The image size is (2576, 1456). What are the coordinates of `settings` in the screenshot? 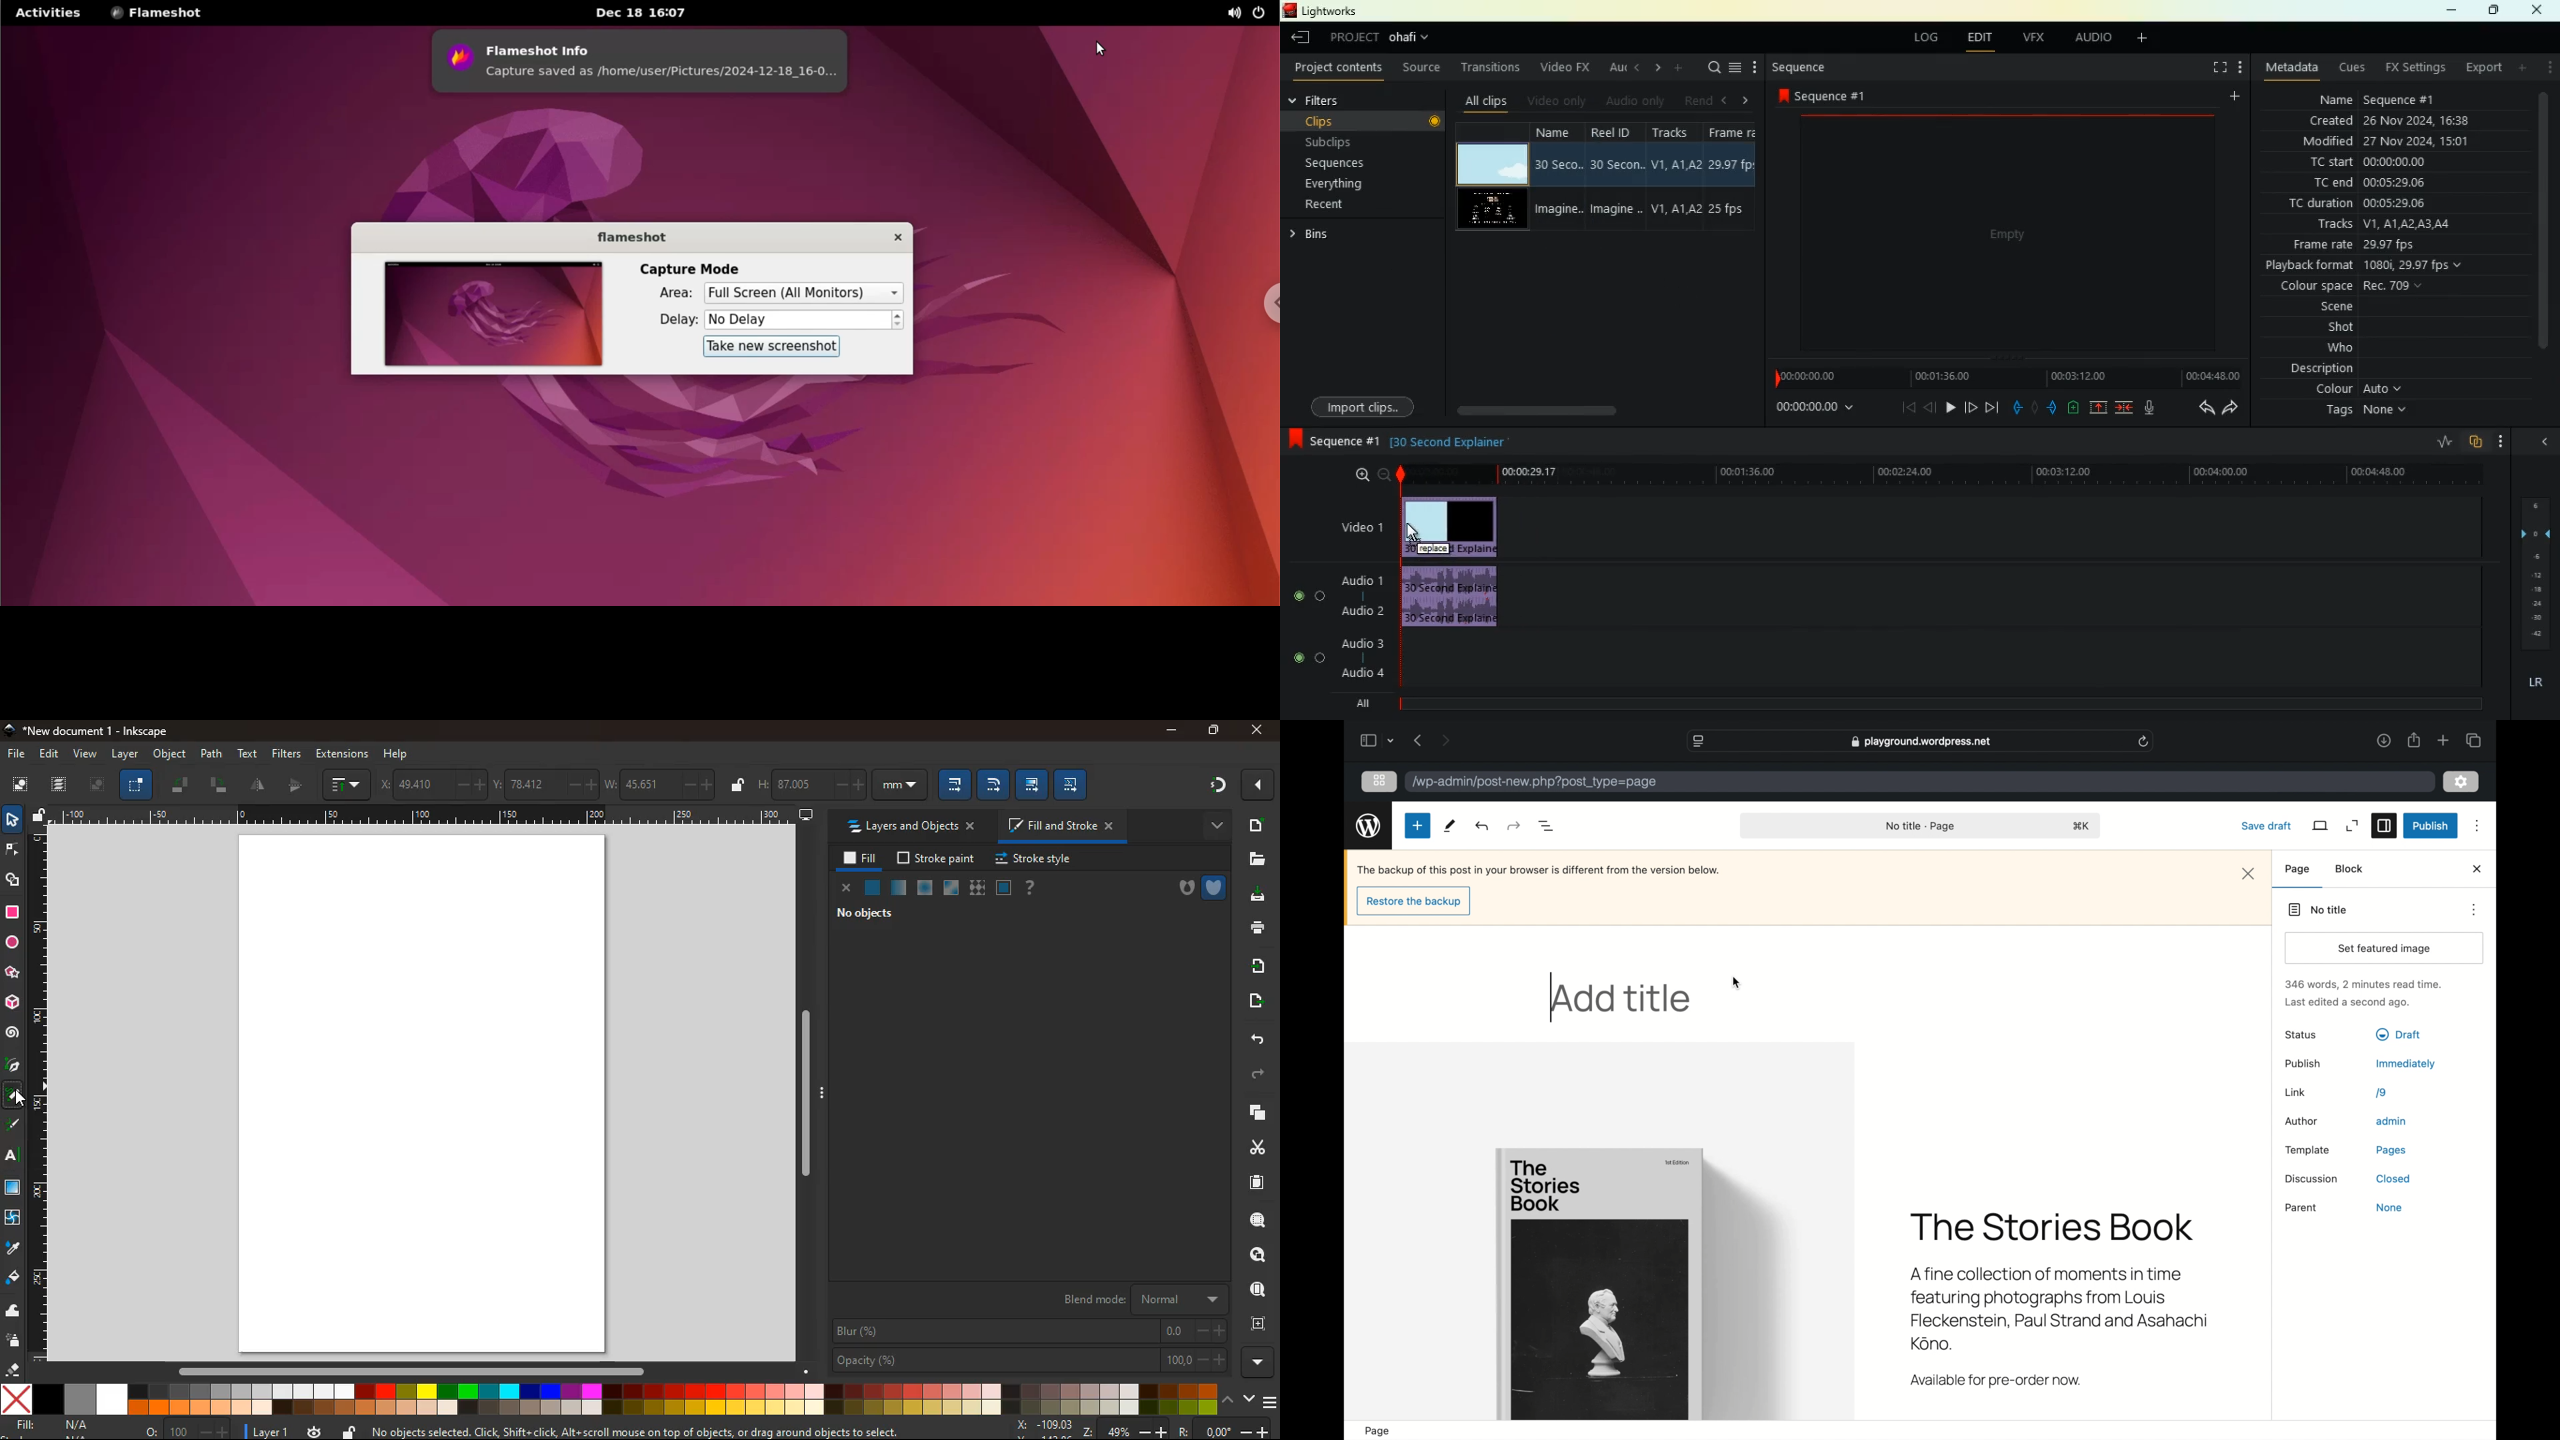 It's located at (2462, 782).